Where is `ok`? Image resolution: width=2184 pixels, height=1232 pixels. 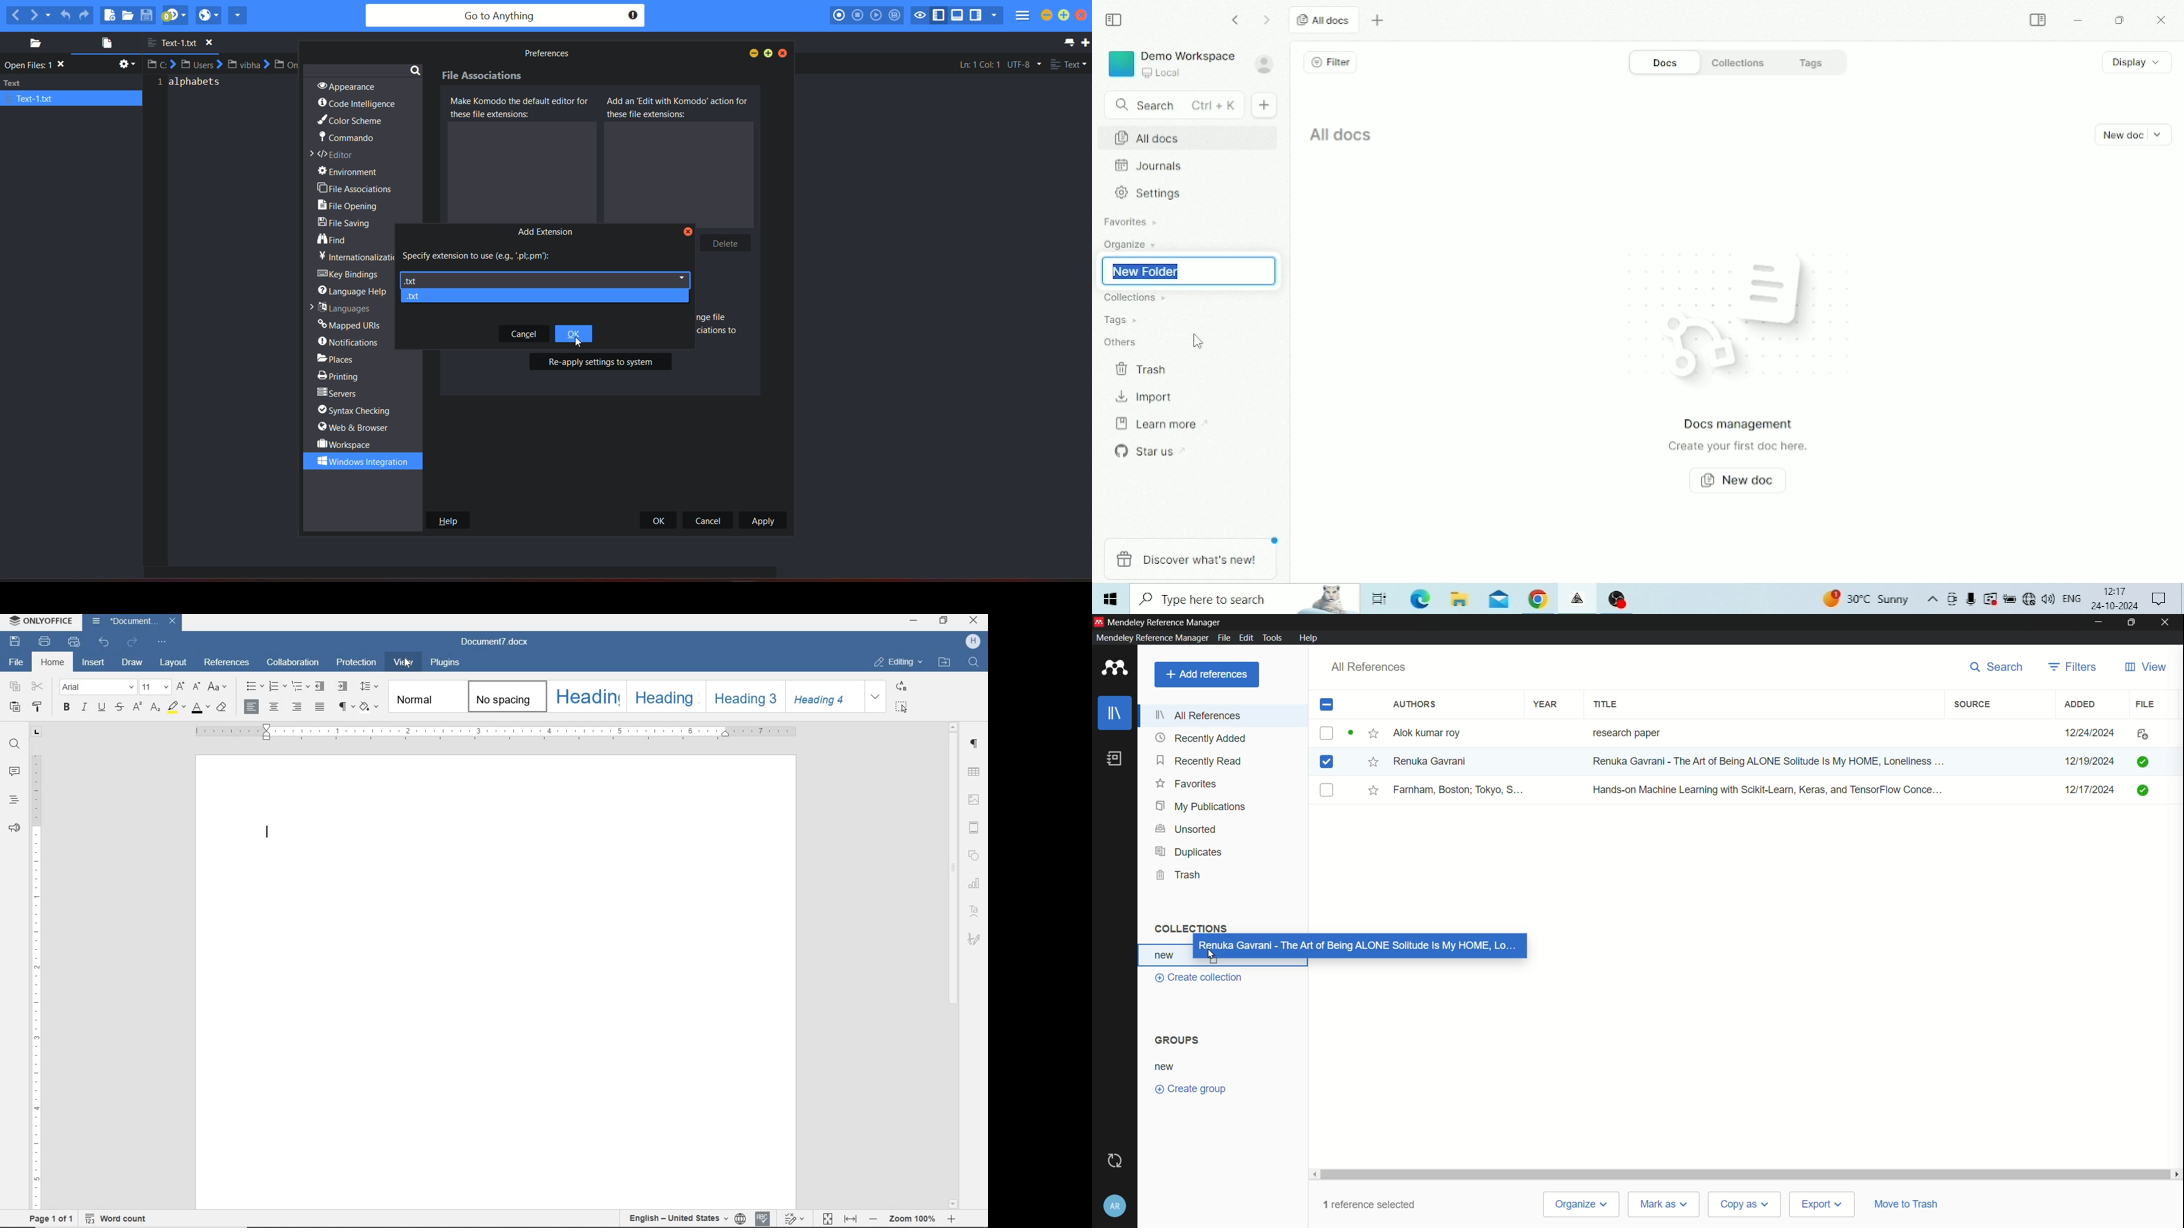 ok is located at coordinates (576, 334).